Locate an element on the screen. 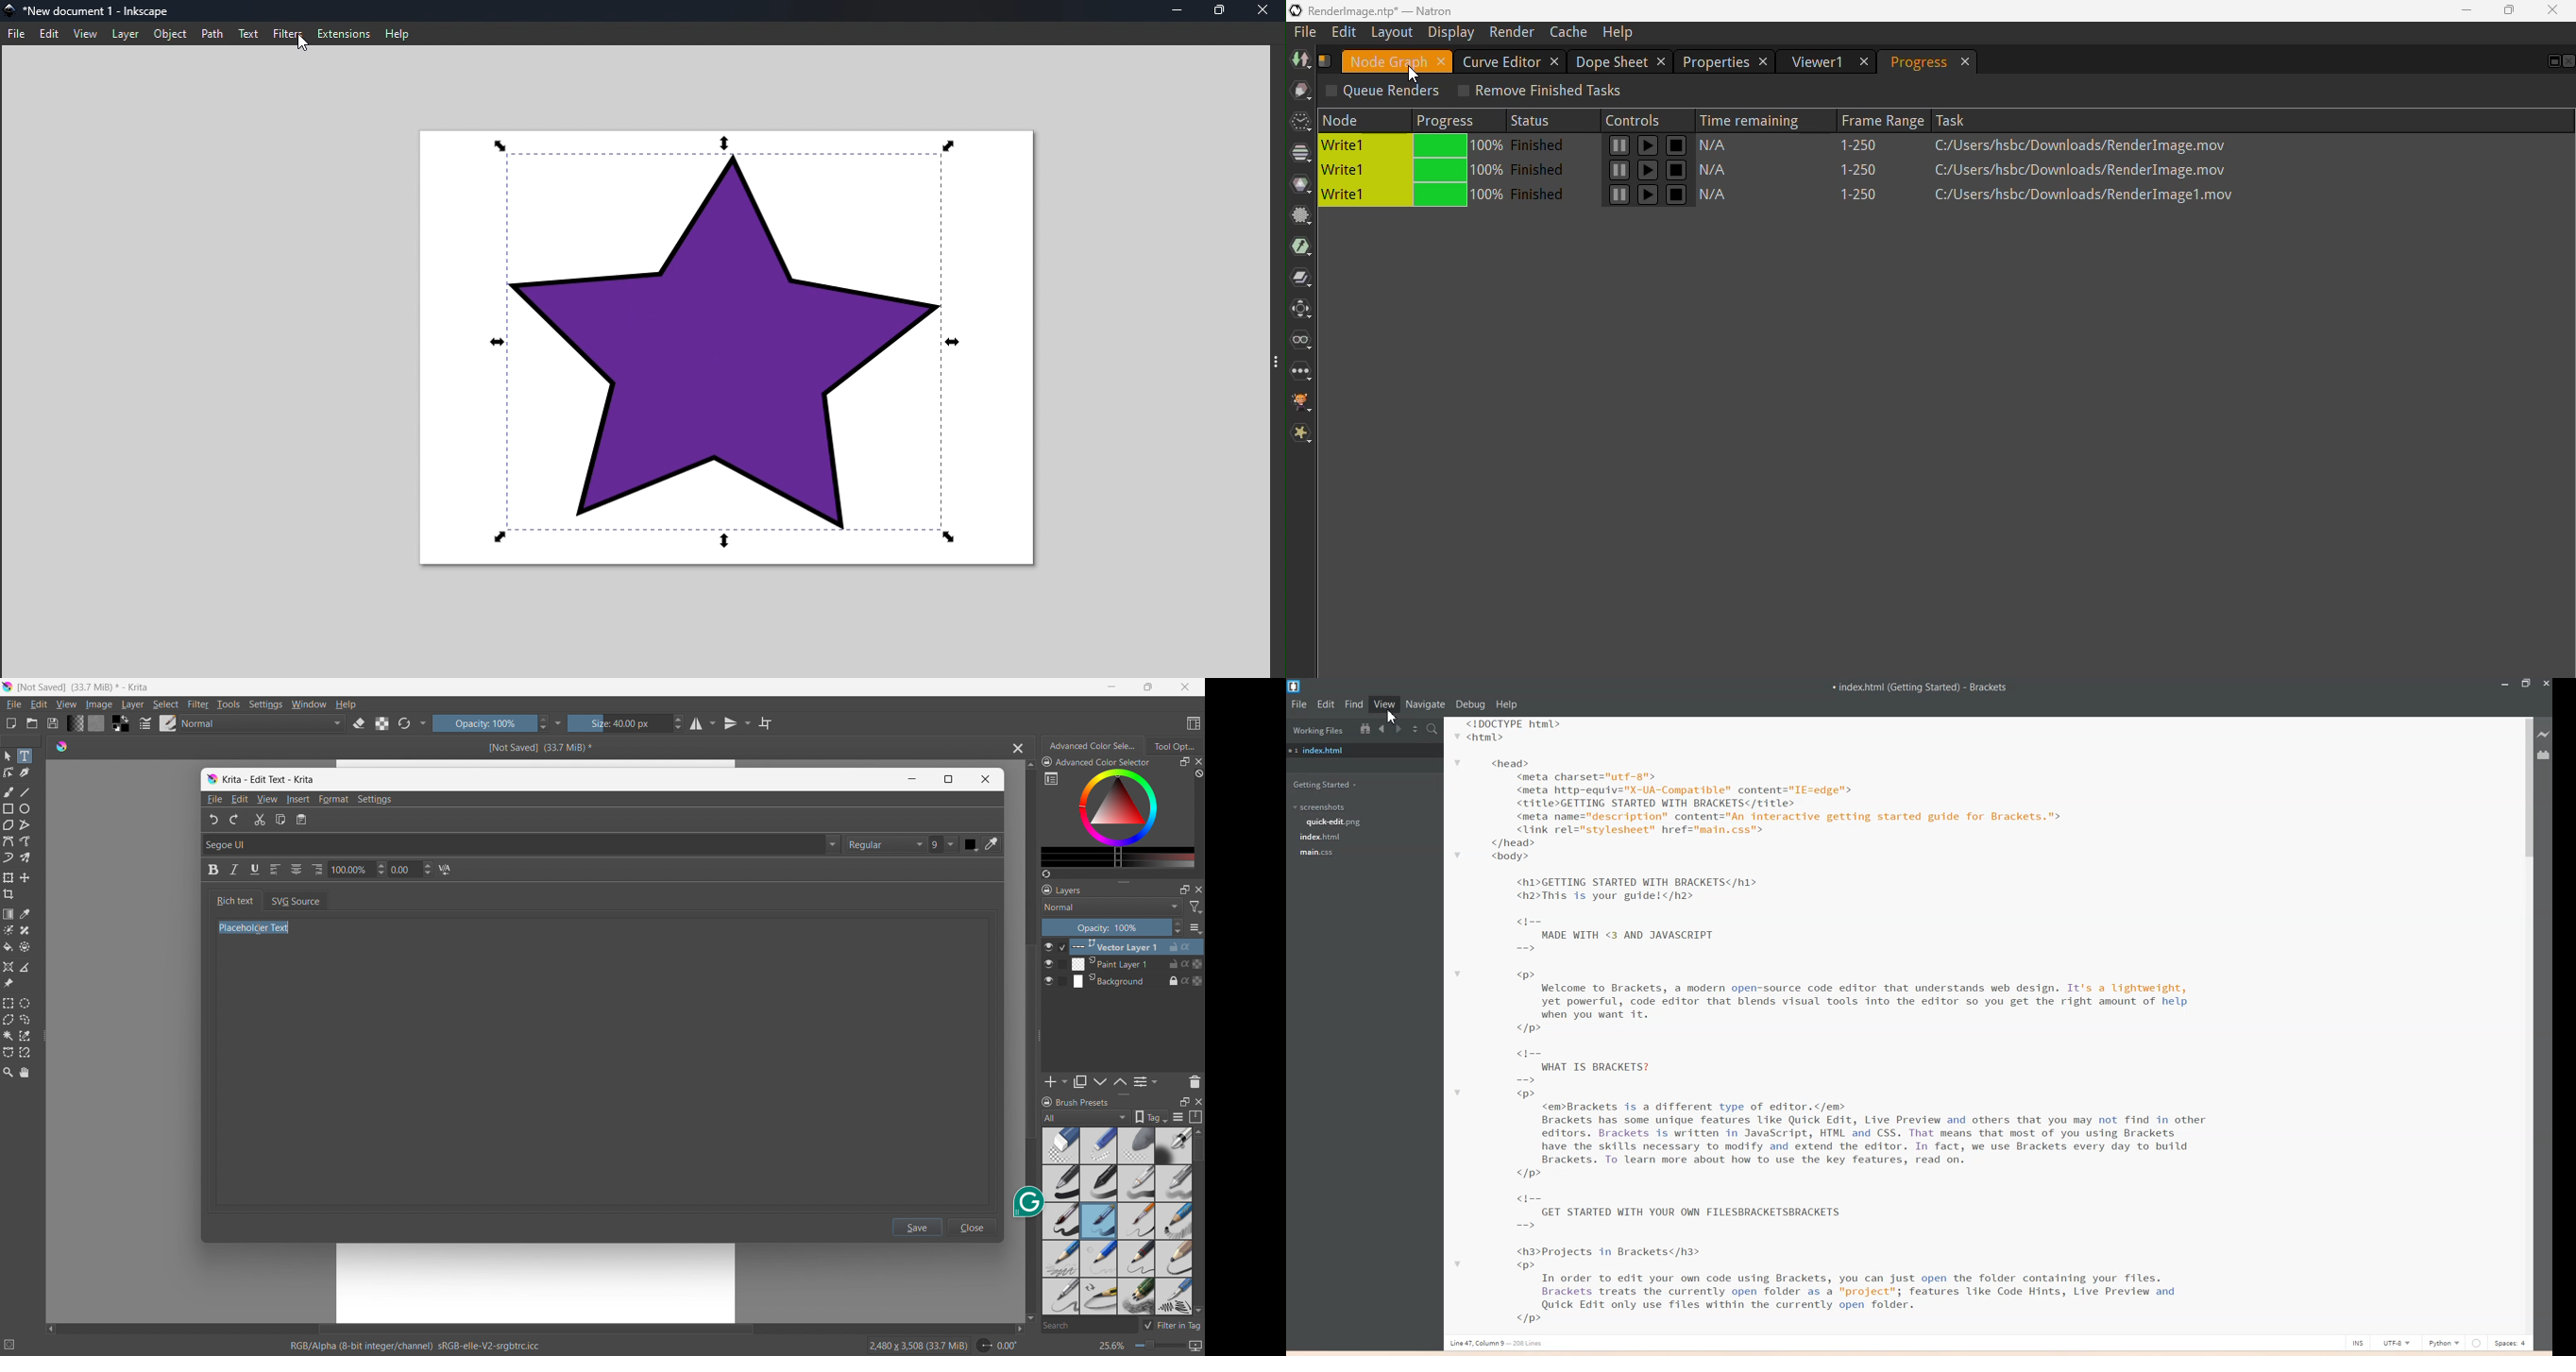 The image size is (2576, 1372). scroll left is located at coordinates (51, 1326).